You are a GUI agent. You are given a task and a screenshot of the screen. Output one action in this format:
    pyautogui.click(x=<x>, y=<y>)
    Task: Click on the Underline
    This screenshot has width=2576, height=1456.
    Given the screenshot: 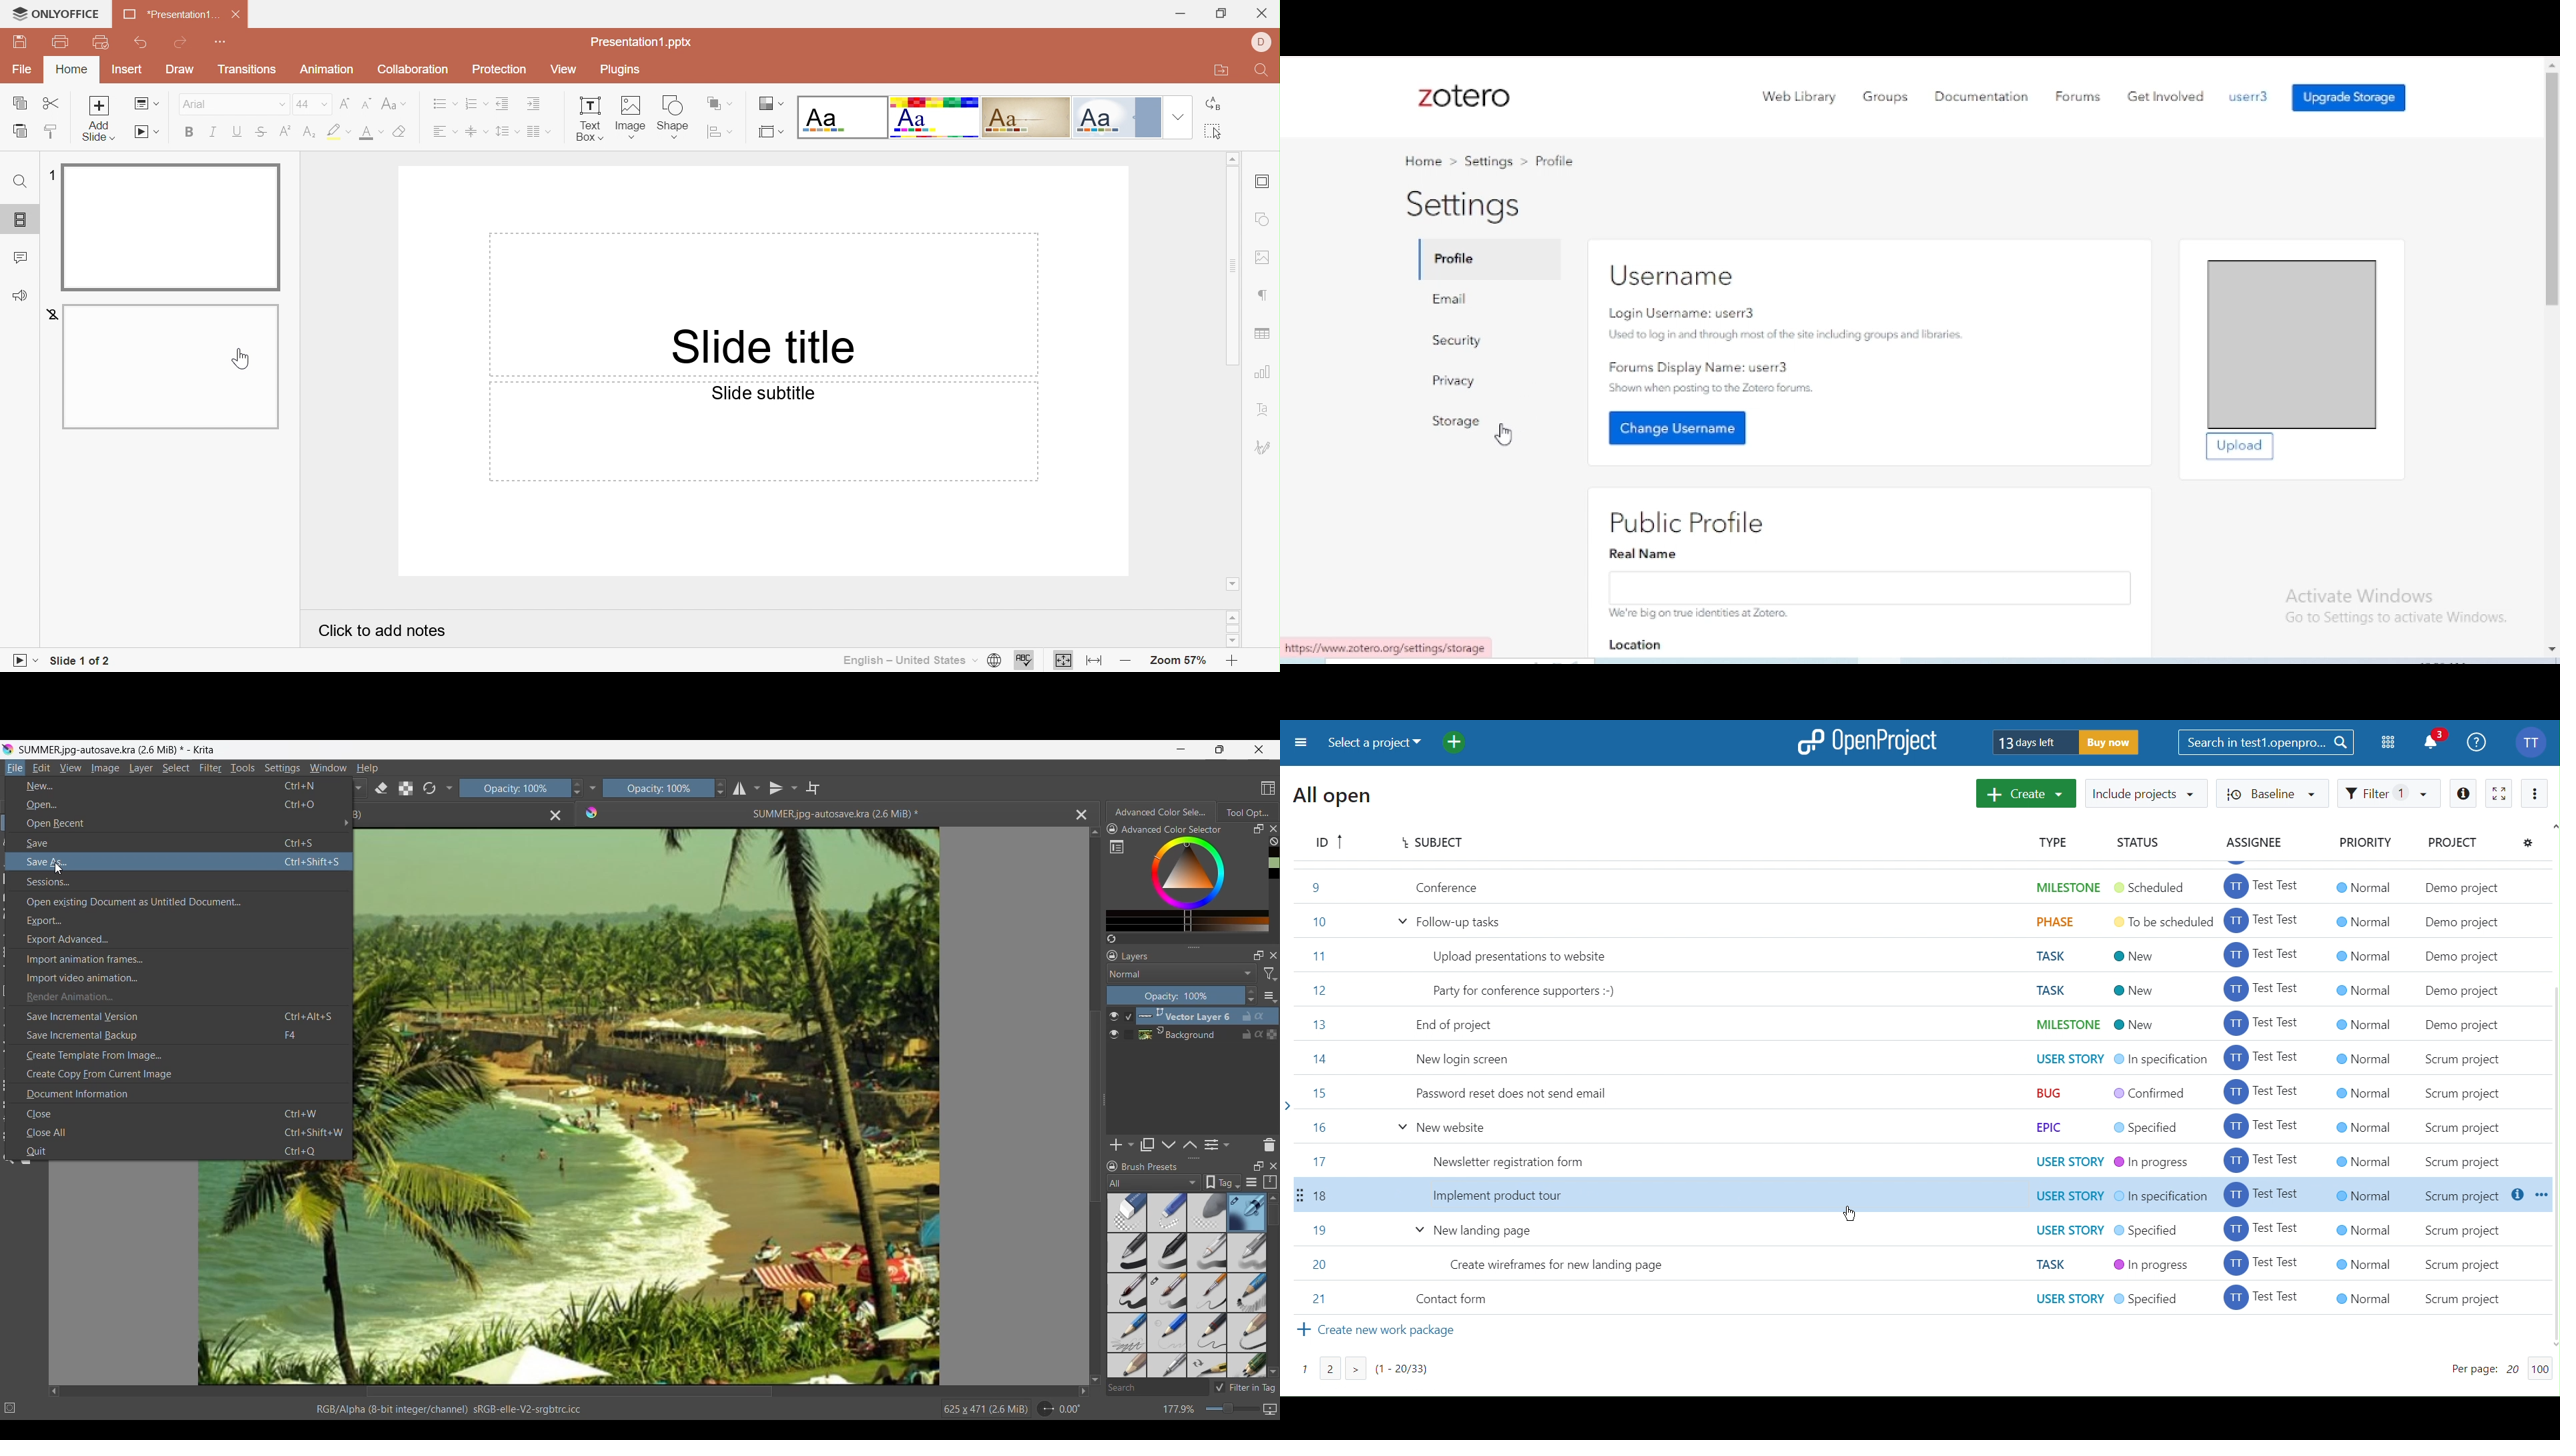 What is the action you would take?
    pyautogui.click(x=240, y=131)
    